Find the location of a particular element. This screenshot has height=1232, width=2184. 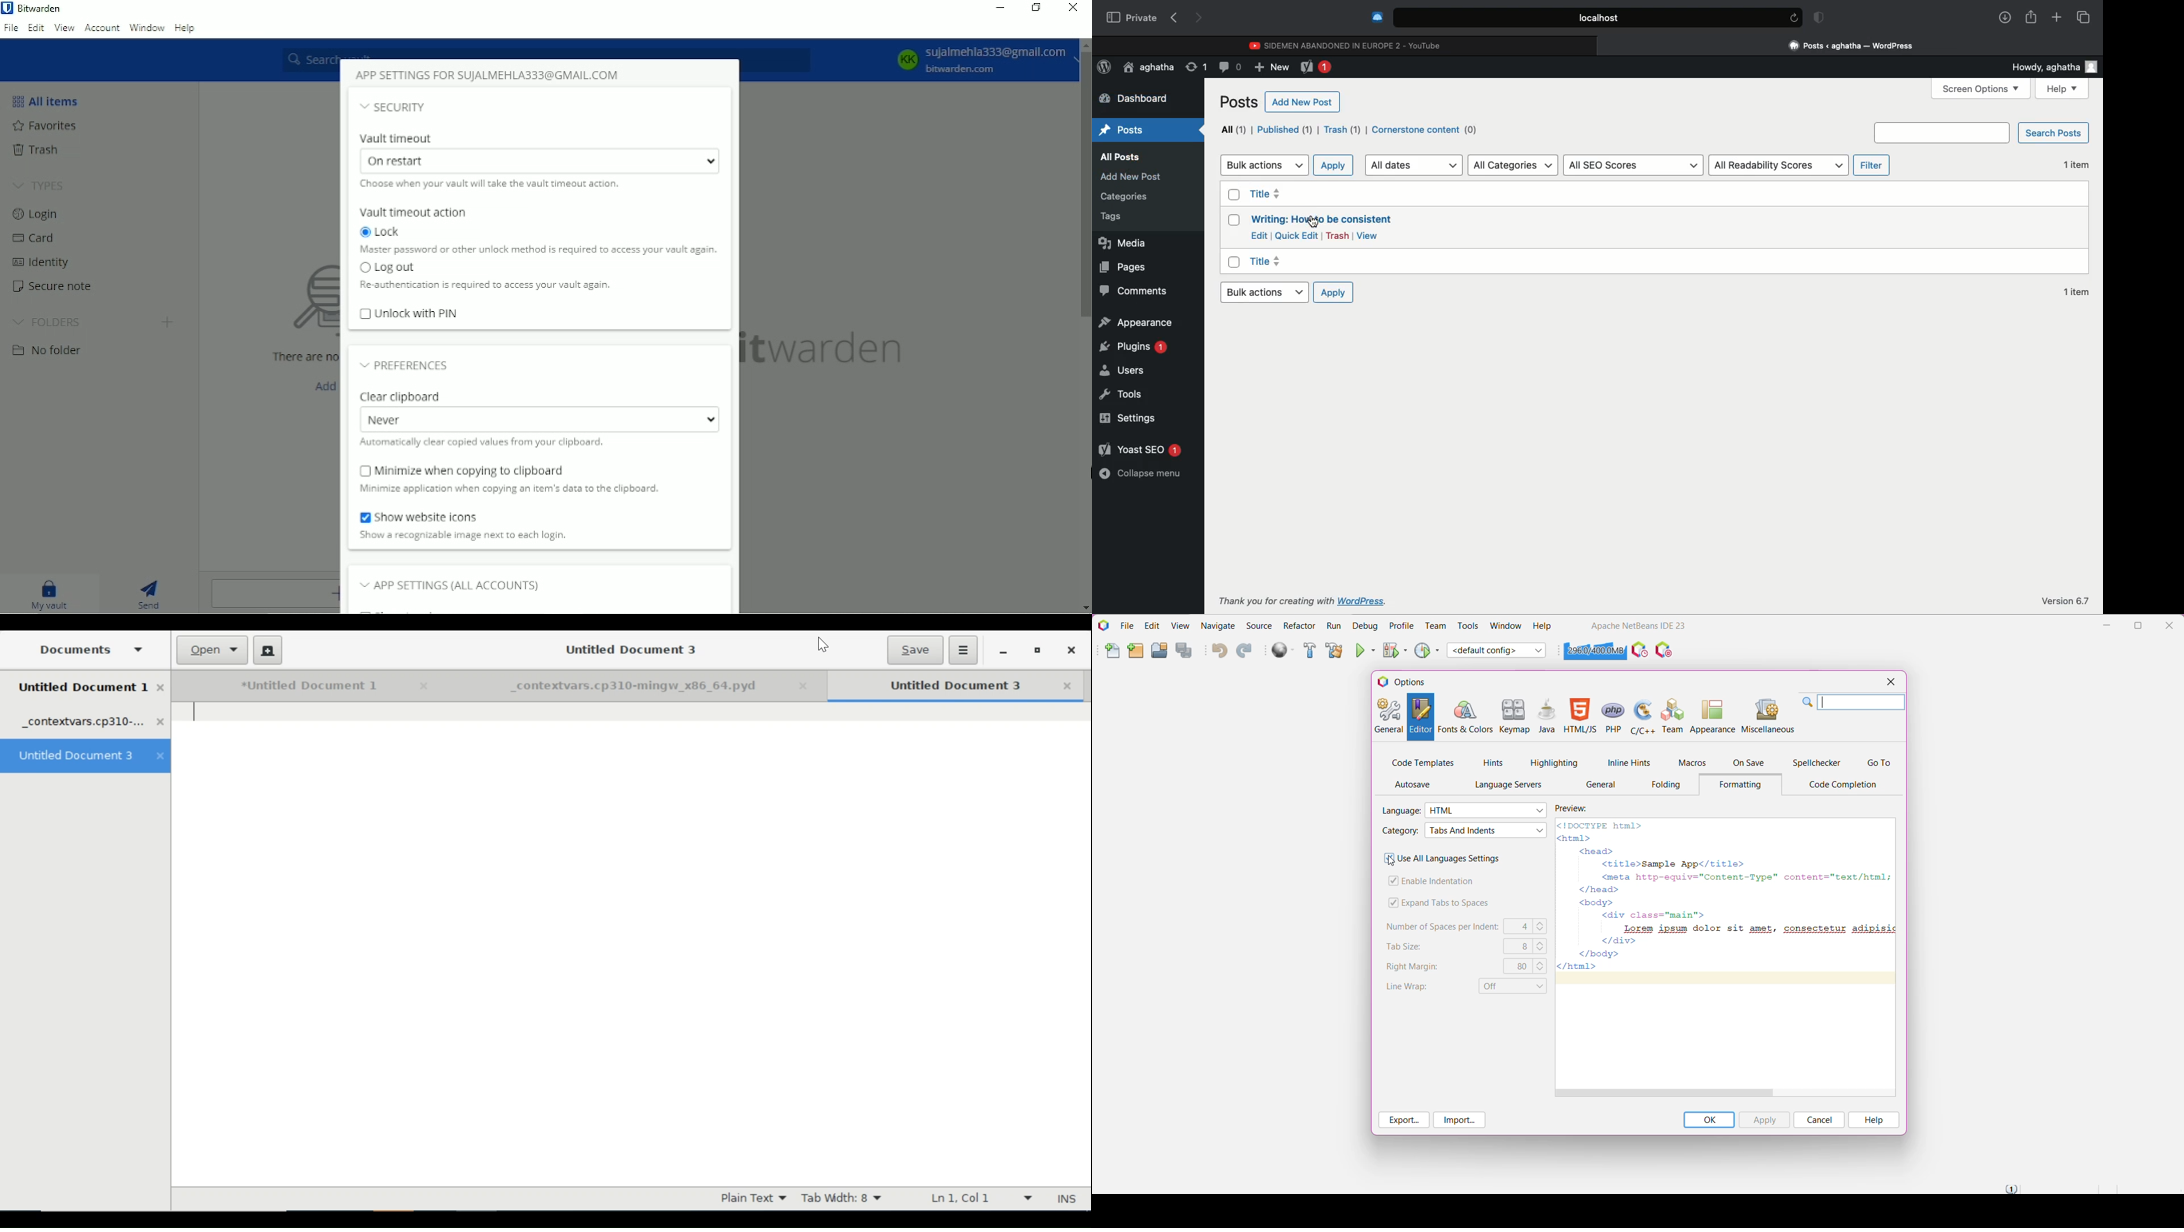

C4 is located at coordinates (1520, 927).